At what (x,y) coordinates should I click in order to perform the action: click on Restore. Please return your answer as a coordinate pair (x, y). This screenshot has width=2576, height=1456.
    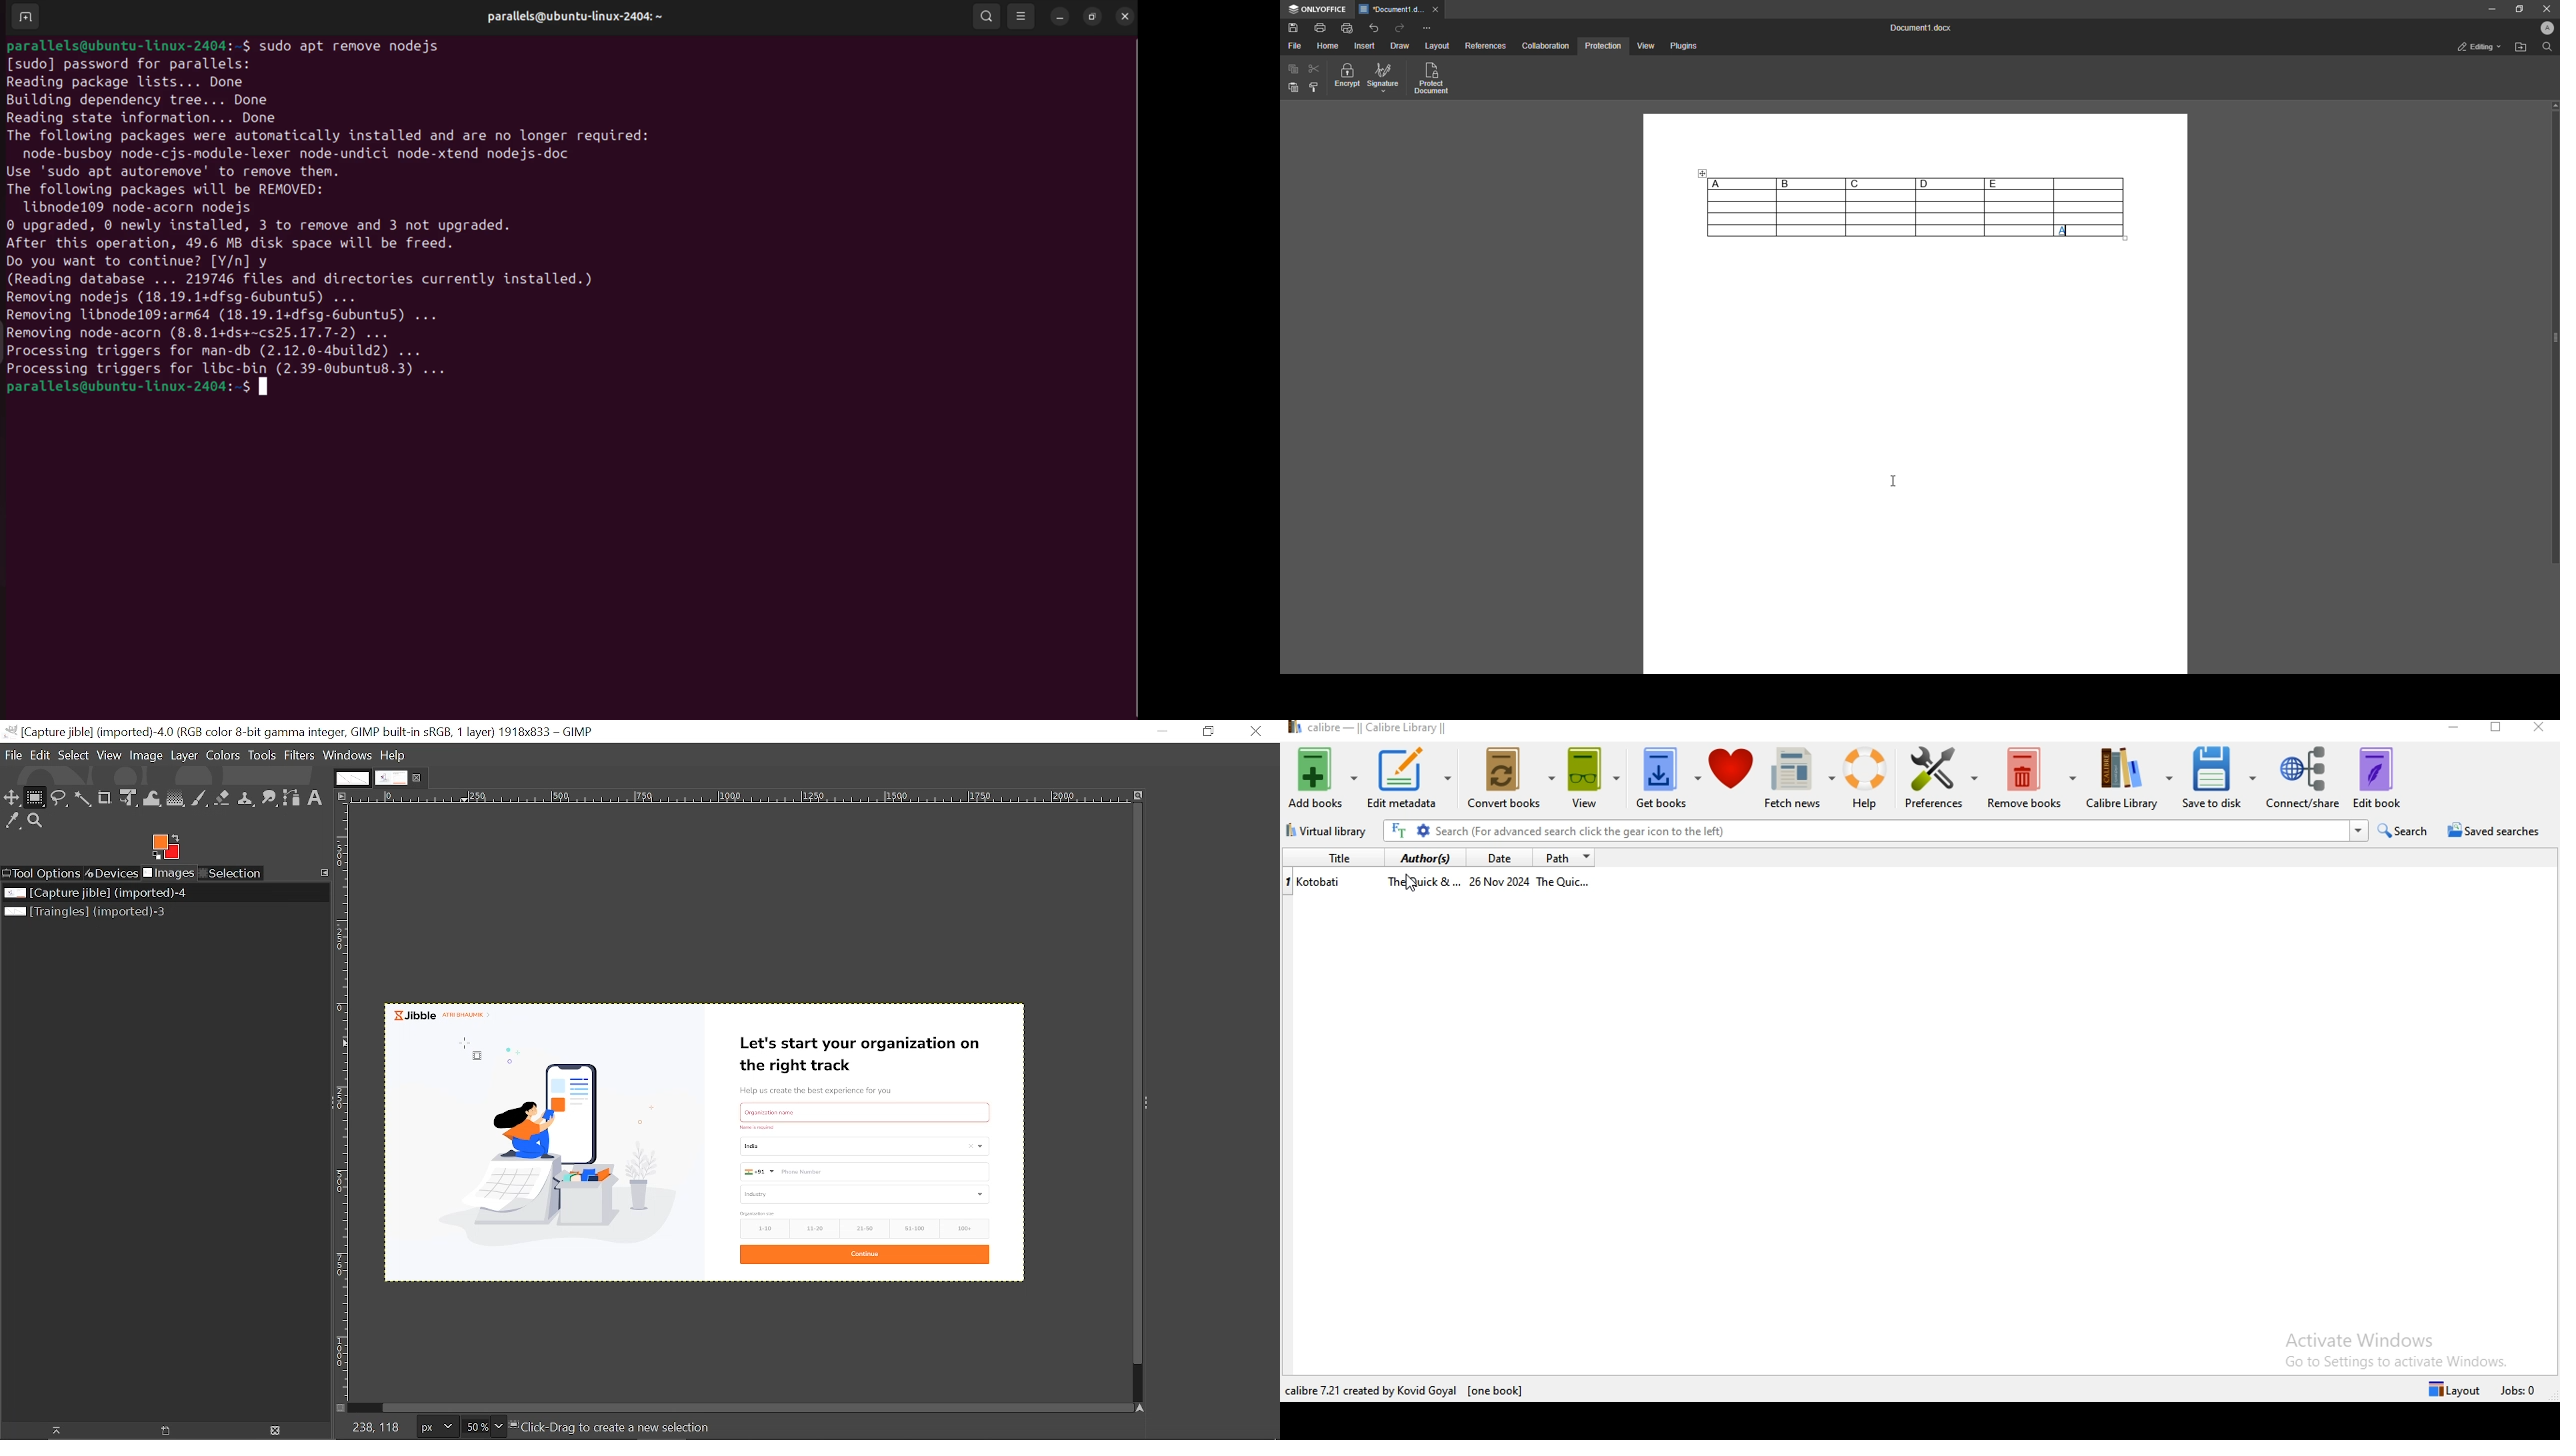
    Looking at the image, I should click on (2516, 9).